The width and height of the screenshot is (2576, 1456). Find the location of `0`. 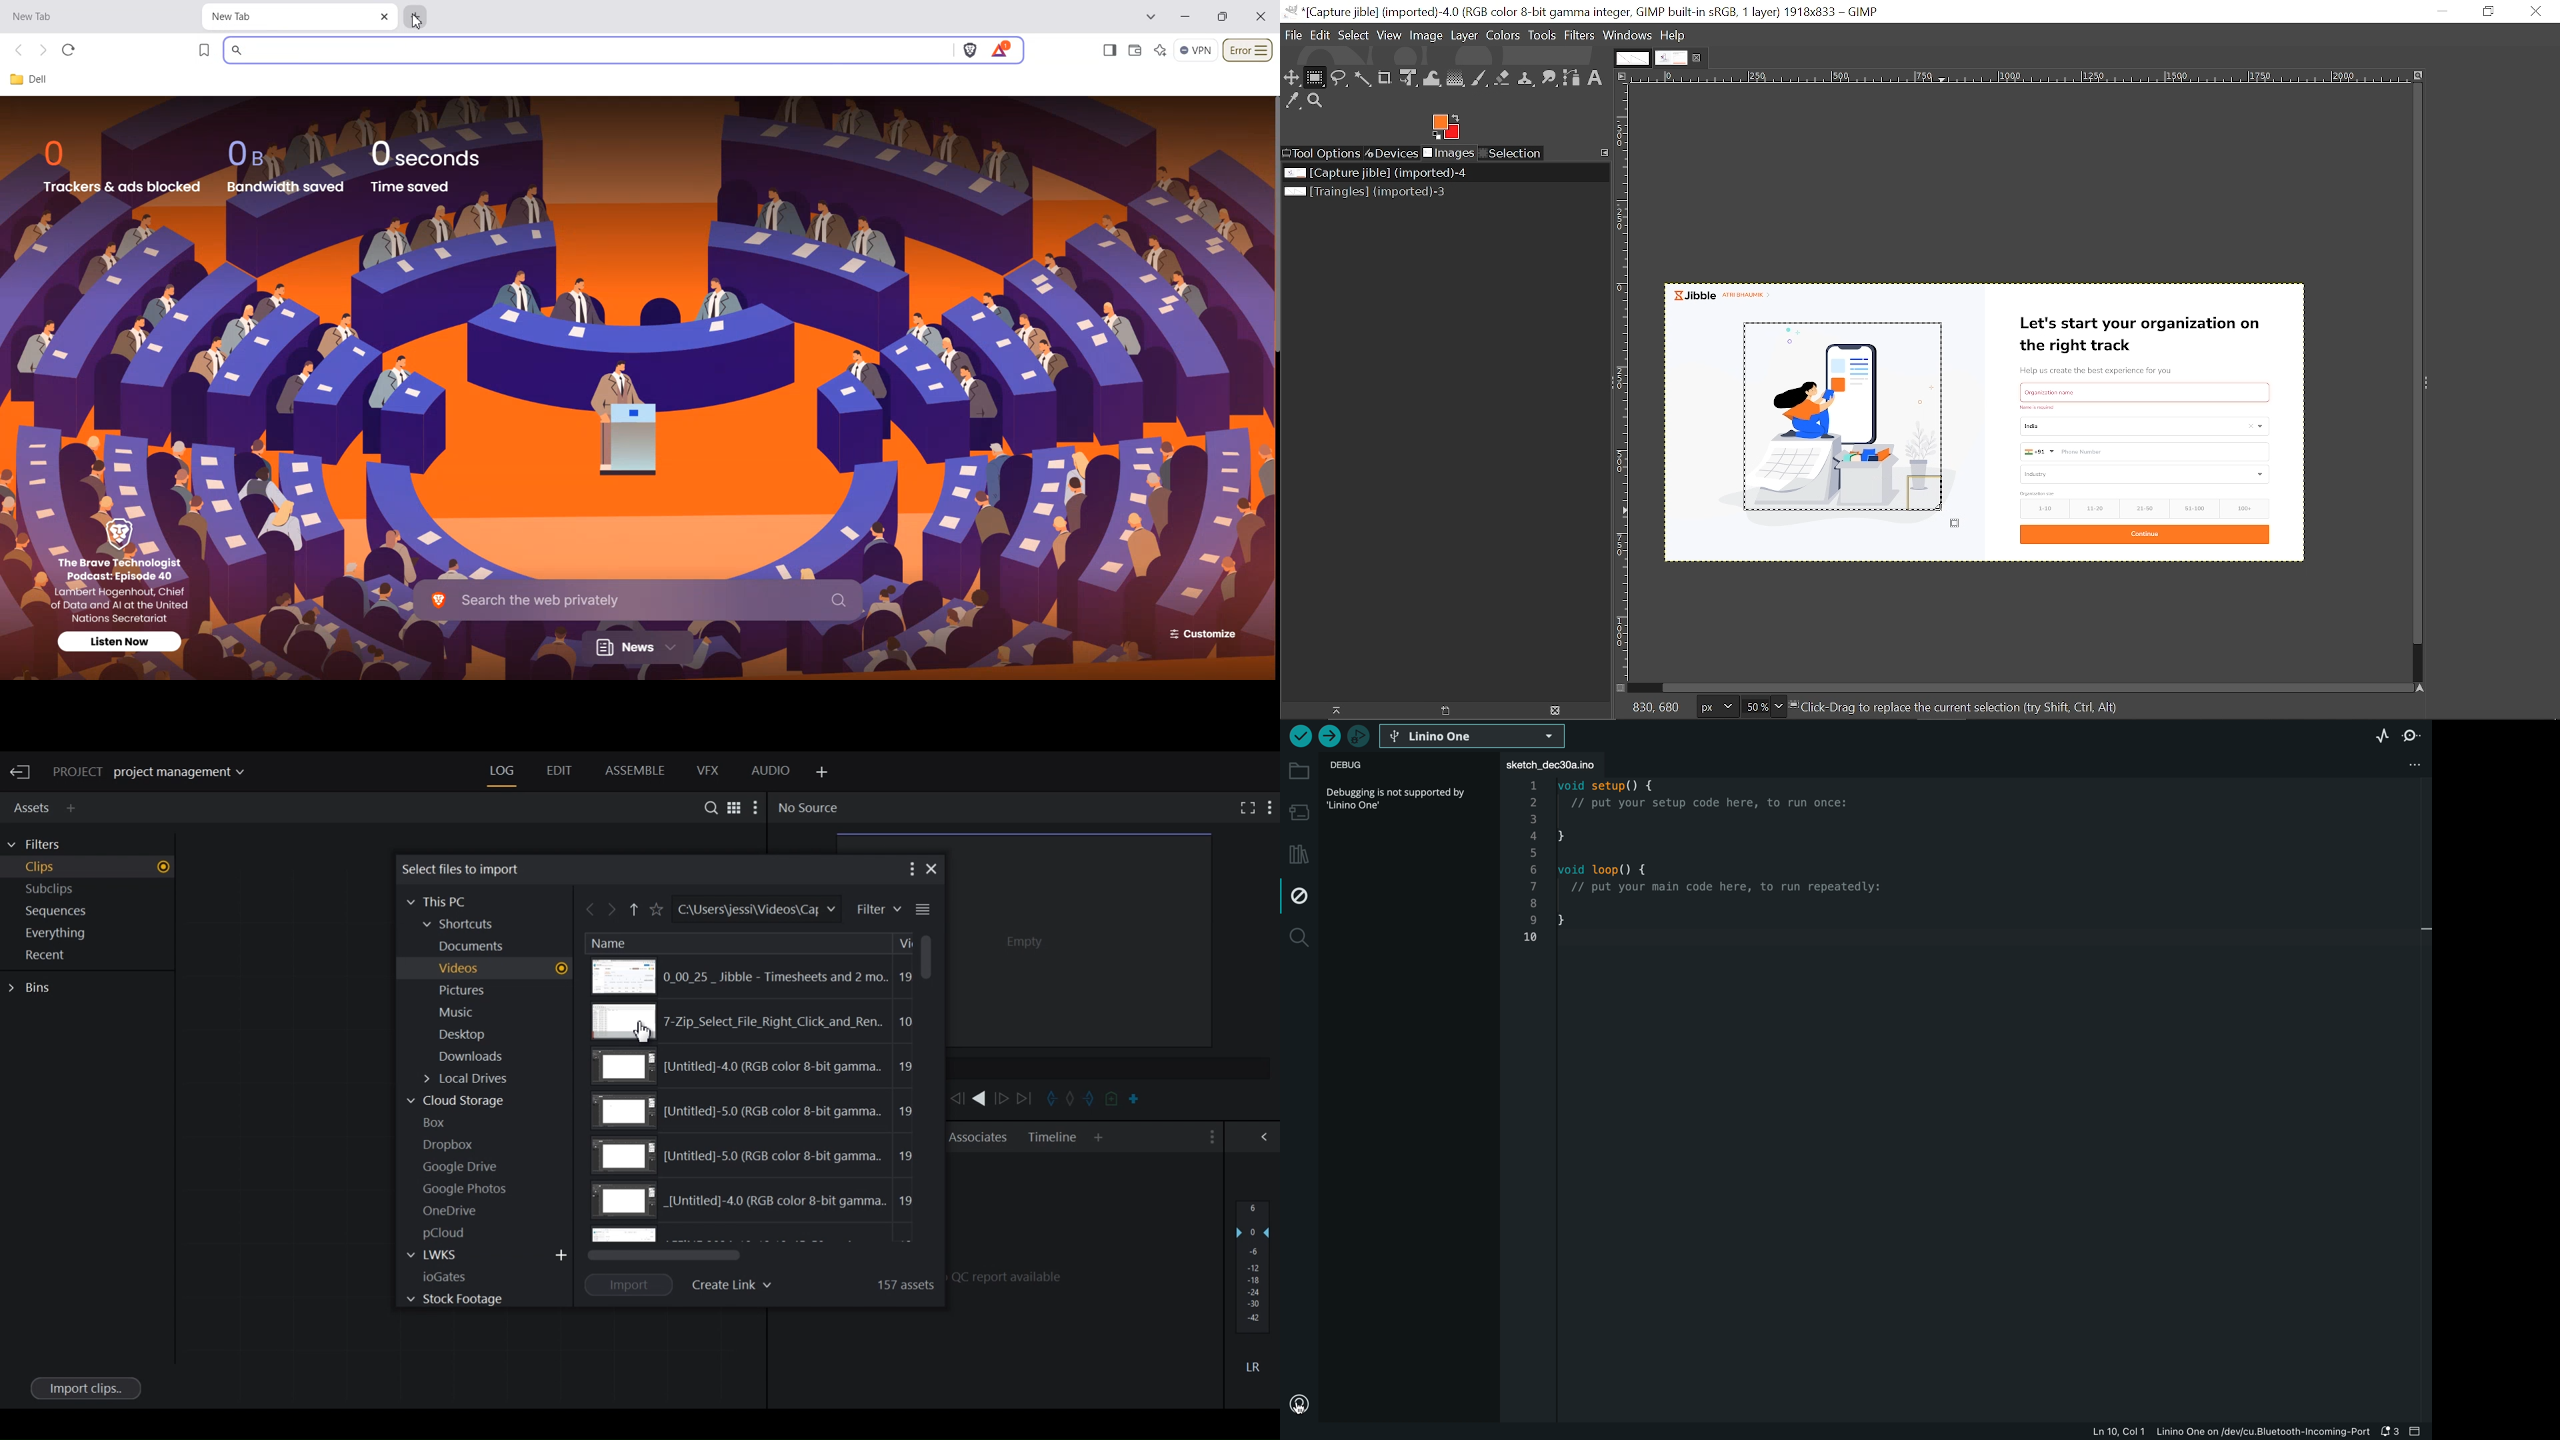

0 is located at coordinates (60, 153).